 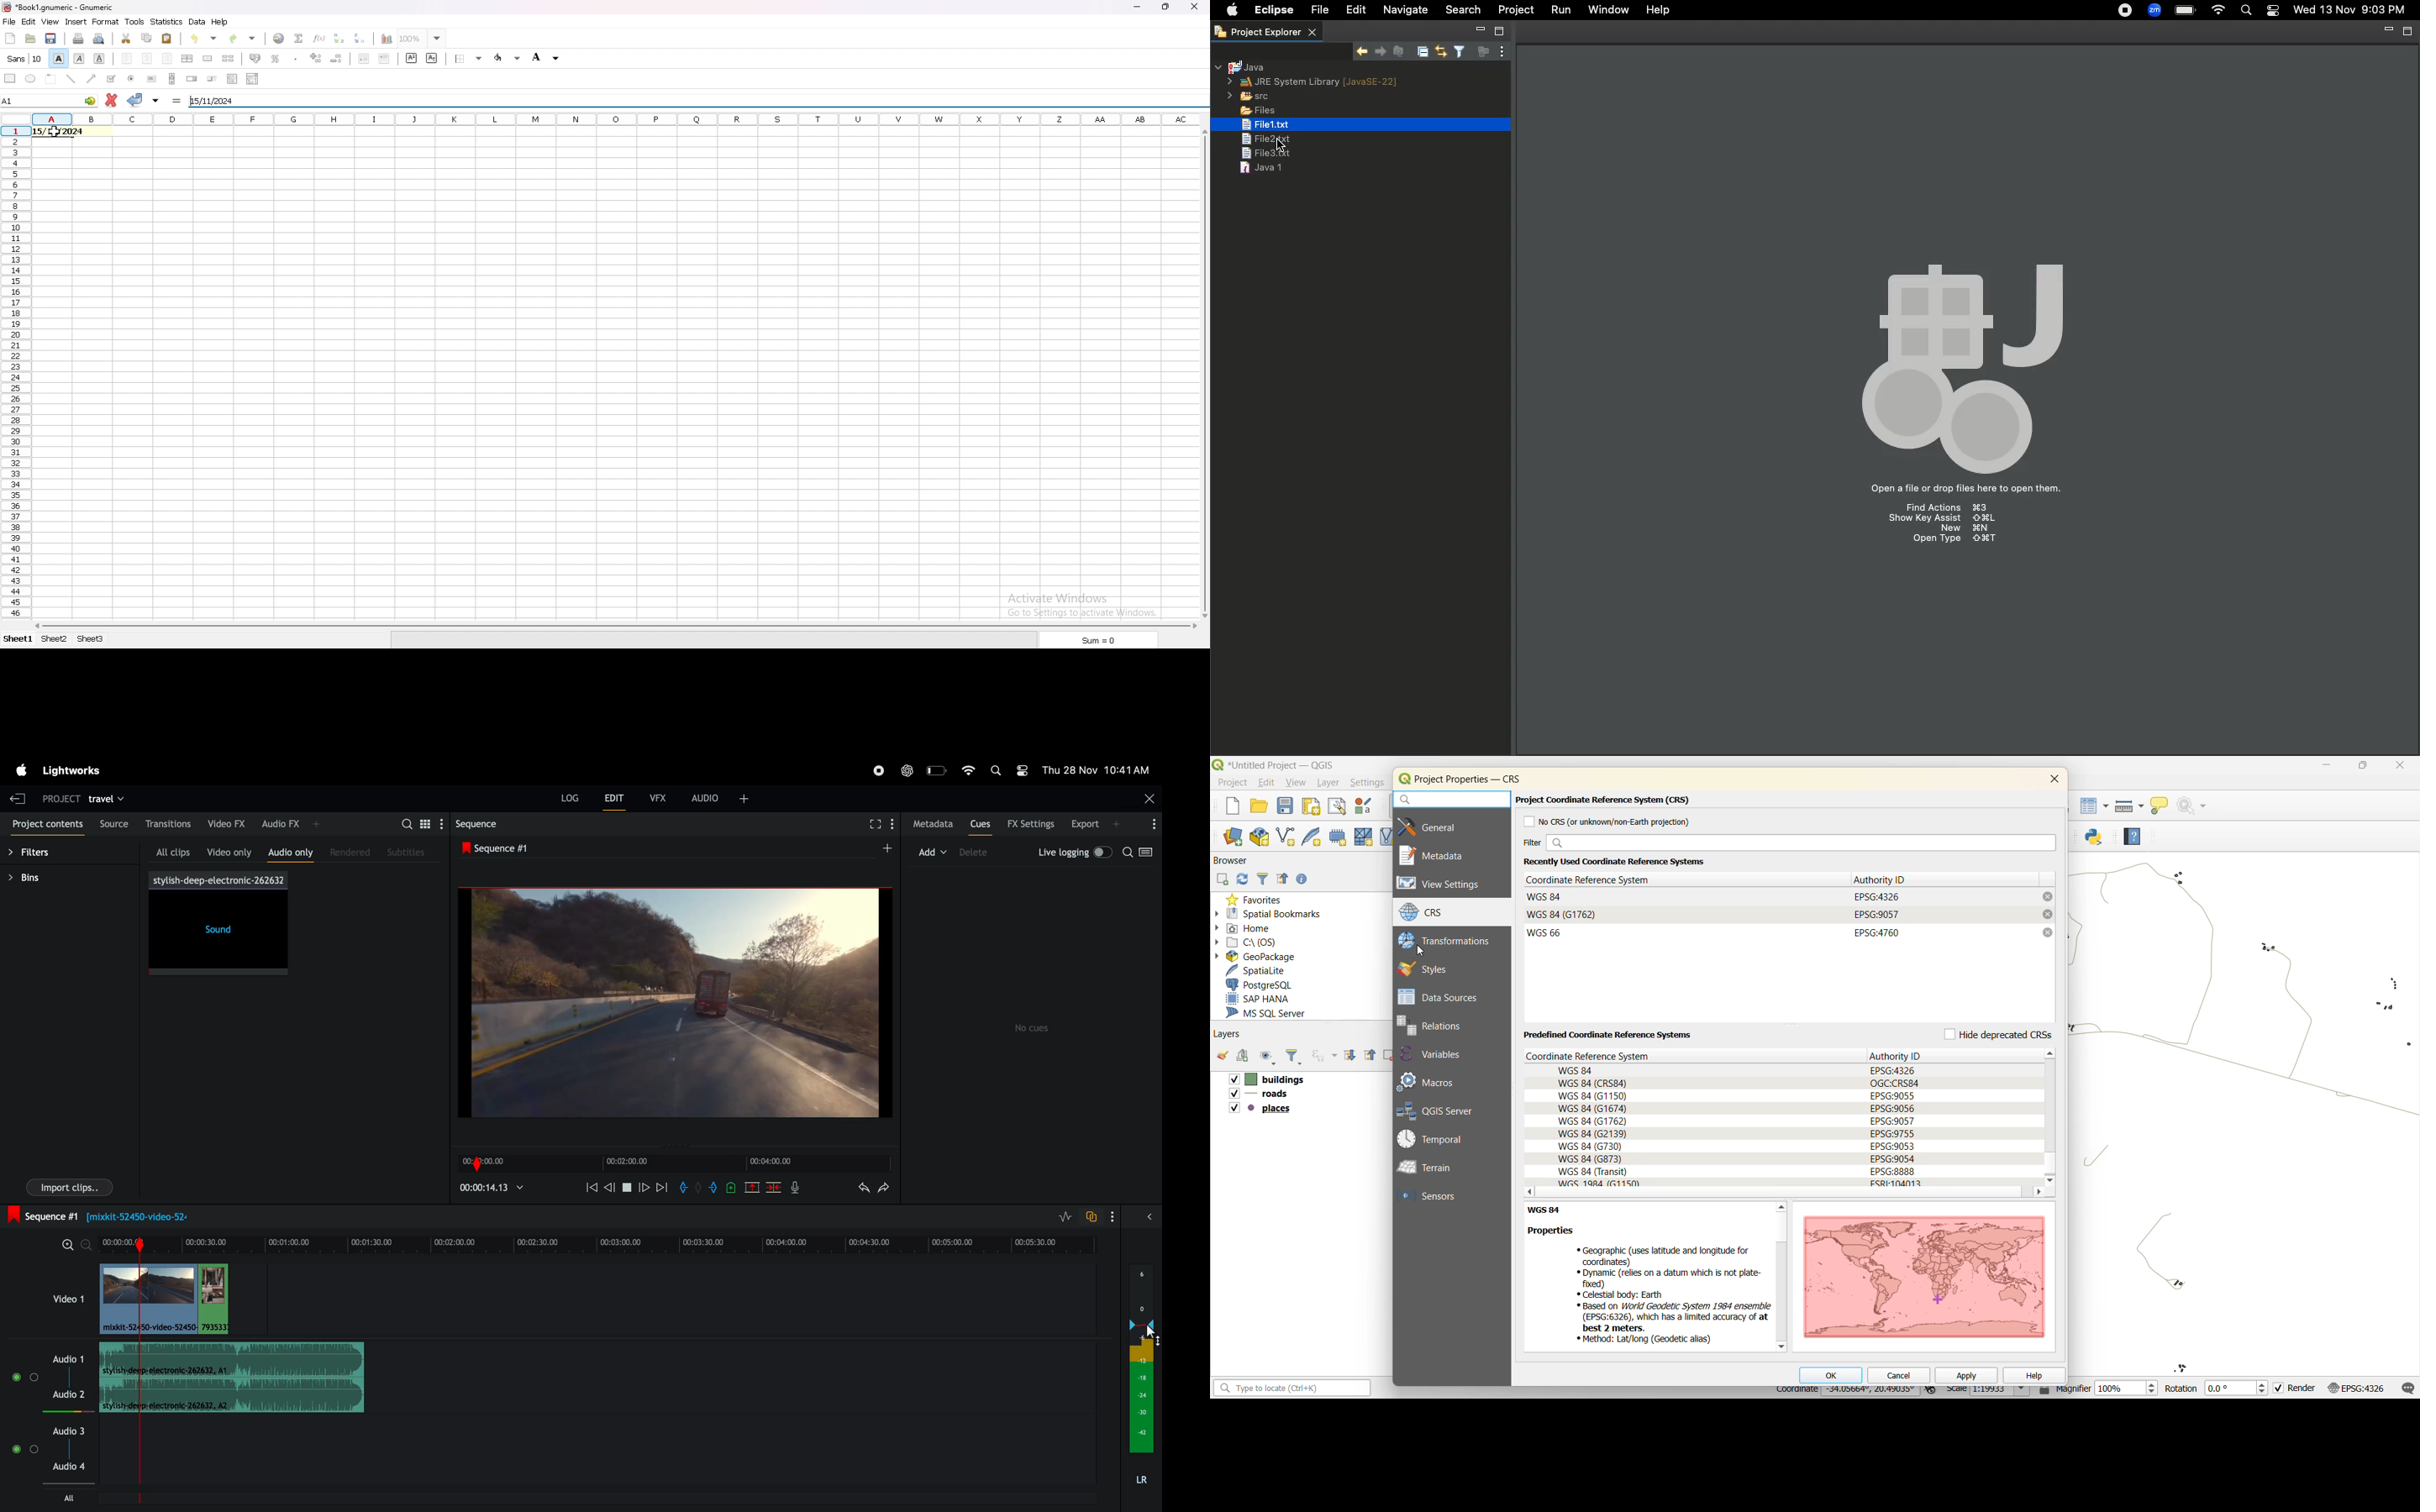 I want to click on accounting, so click(x=256, y=59).